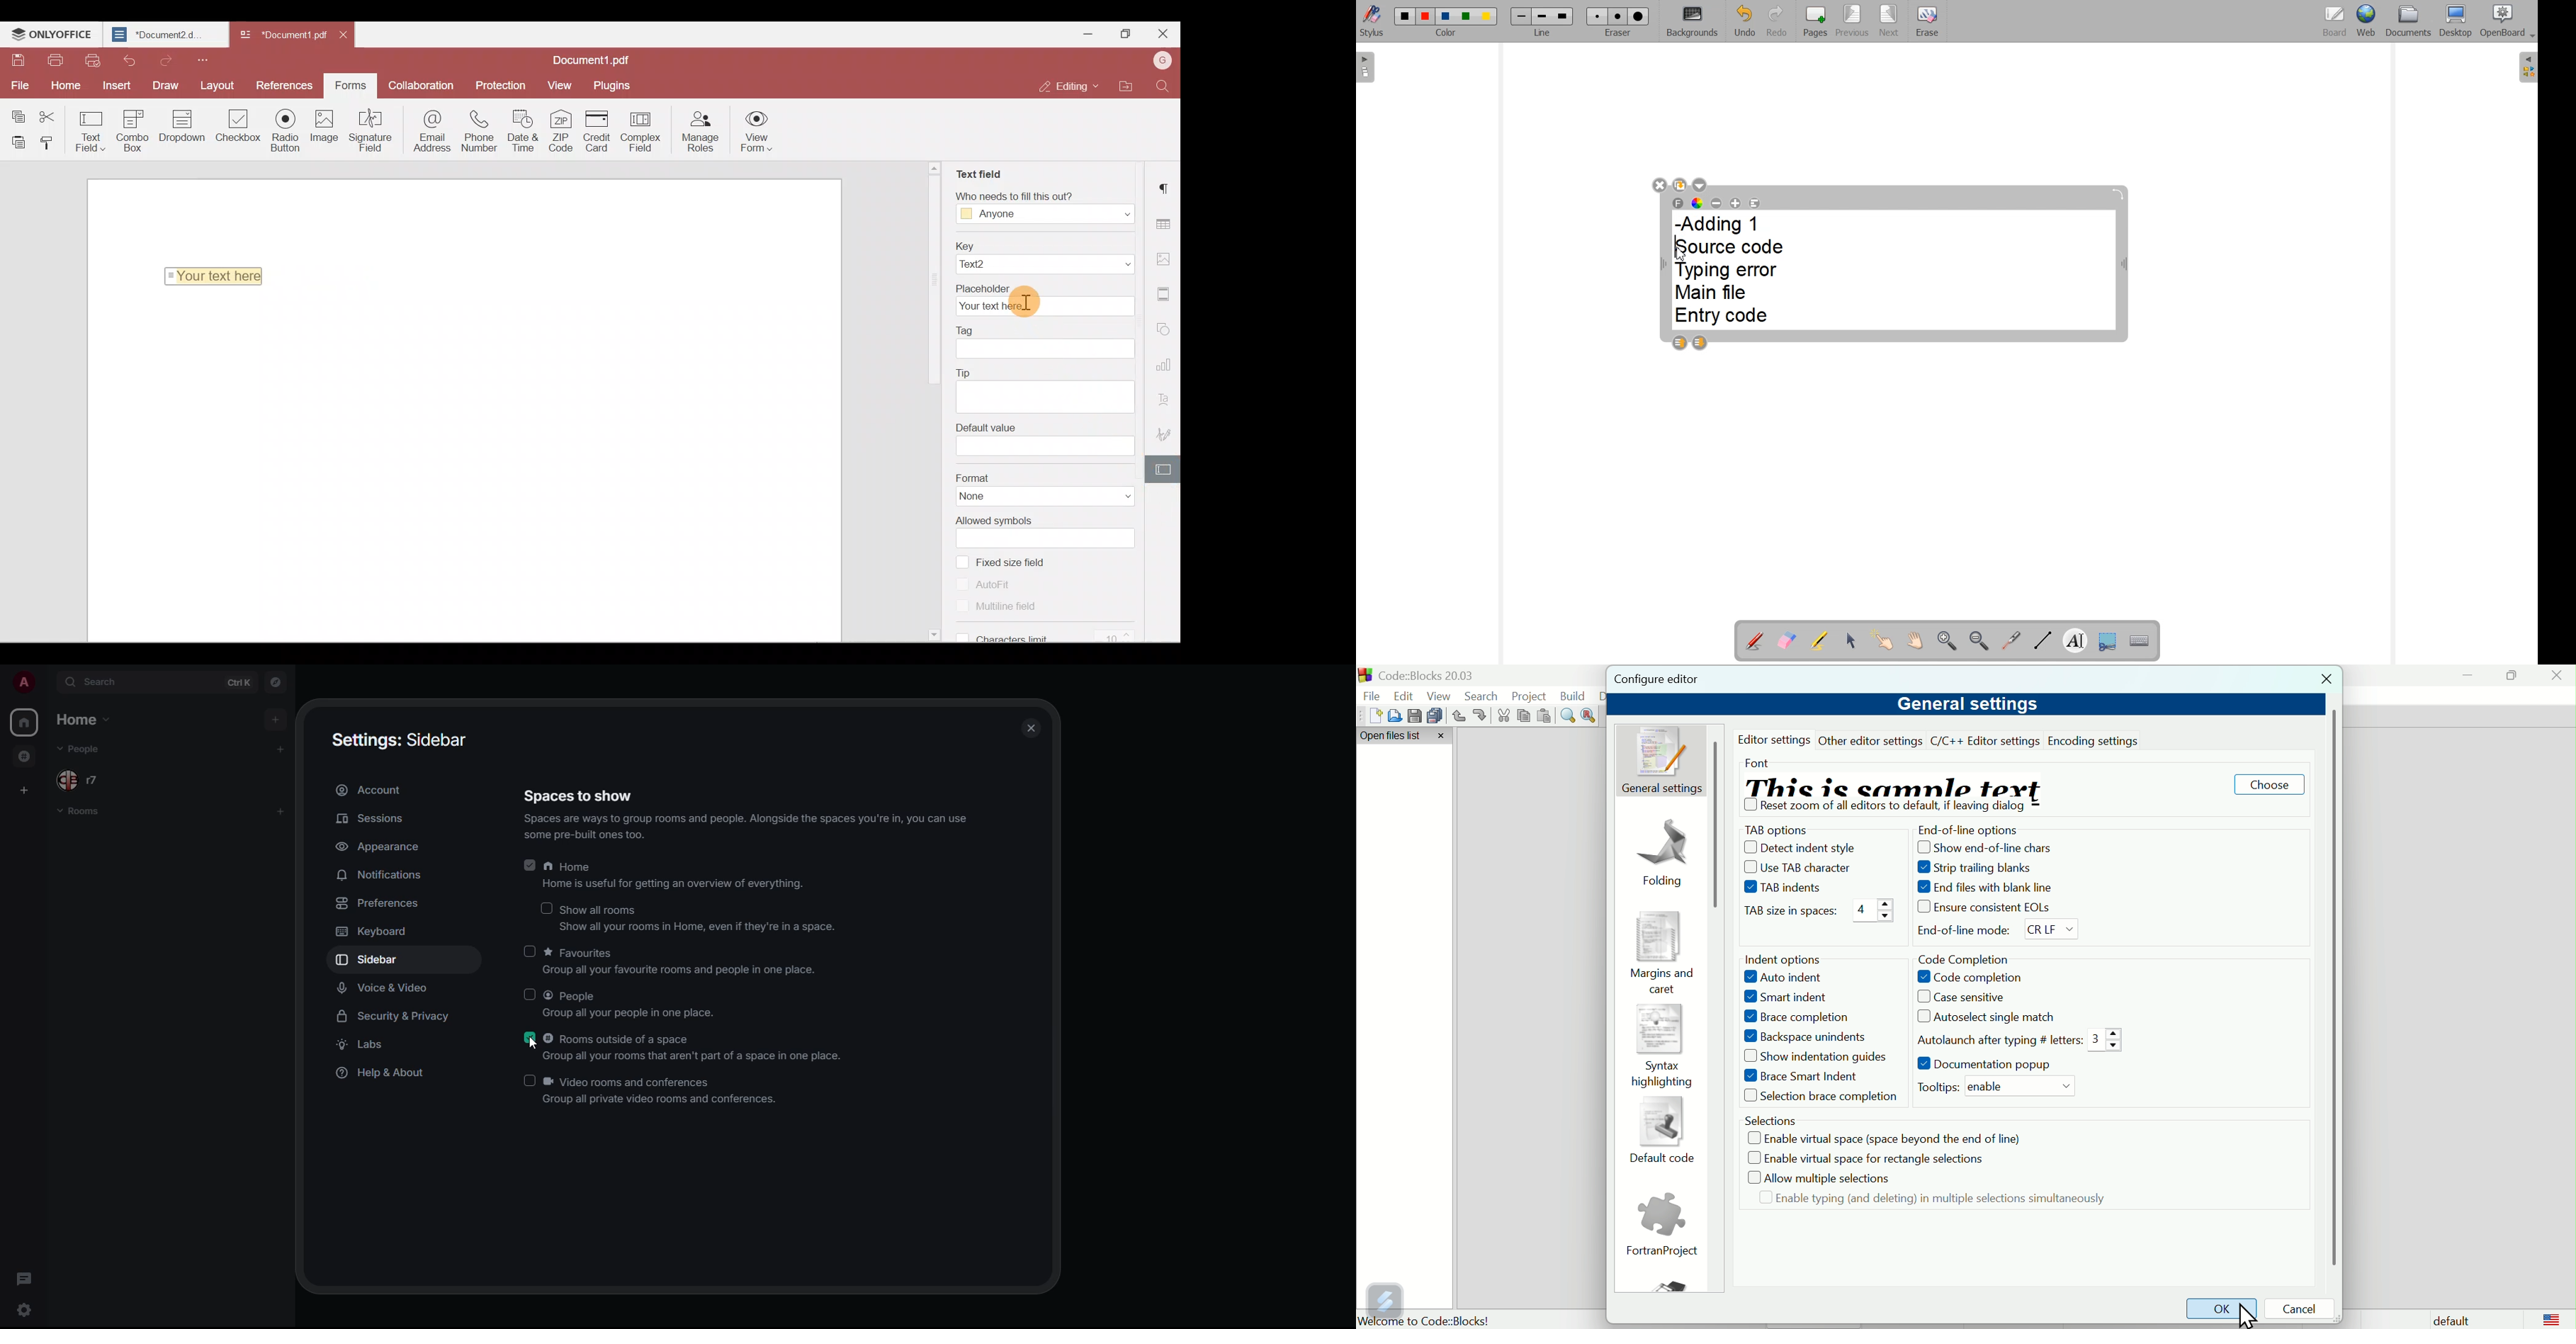 This screenshot has height=1344, width=2576. What do you see at coordinates (1573, 696) in the screenshot?
I see `Build` at bounding box center [1573, 696].